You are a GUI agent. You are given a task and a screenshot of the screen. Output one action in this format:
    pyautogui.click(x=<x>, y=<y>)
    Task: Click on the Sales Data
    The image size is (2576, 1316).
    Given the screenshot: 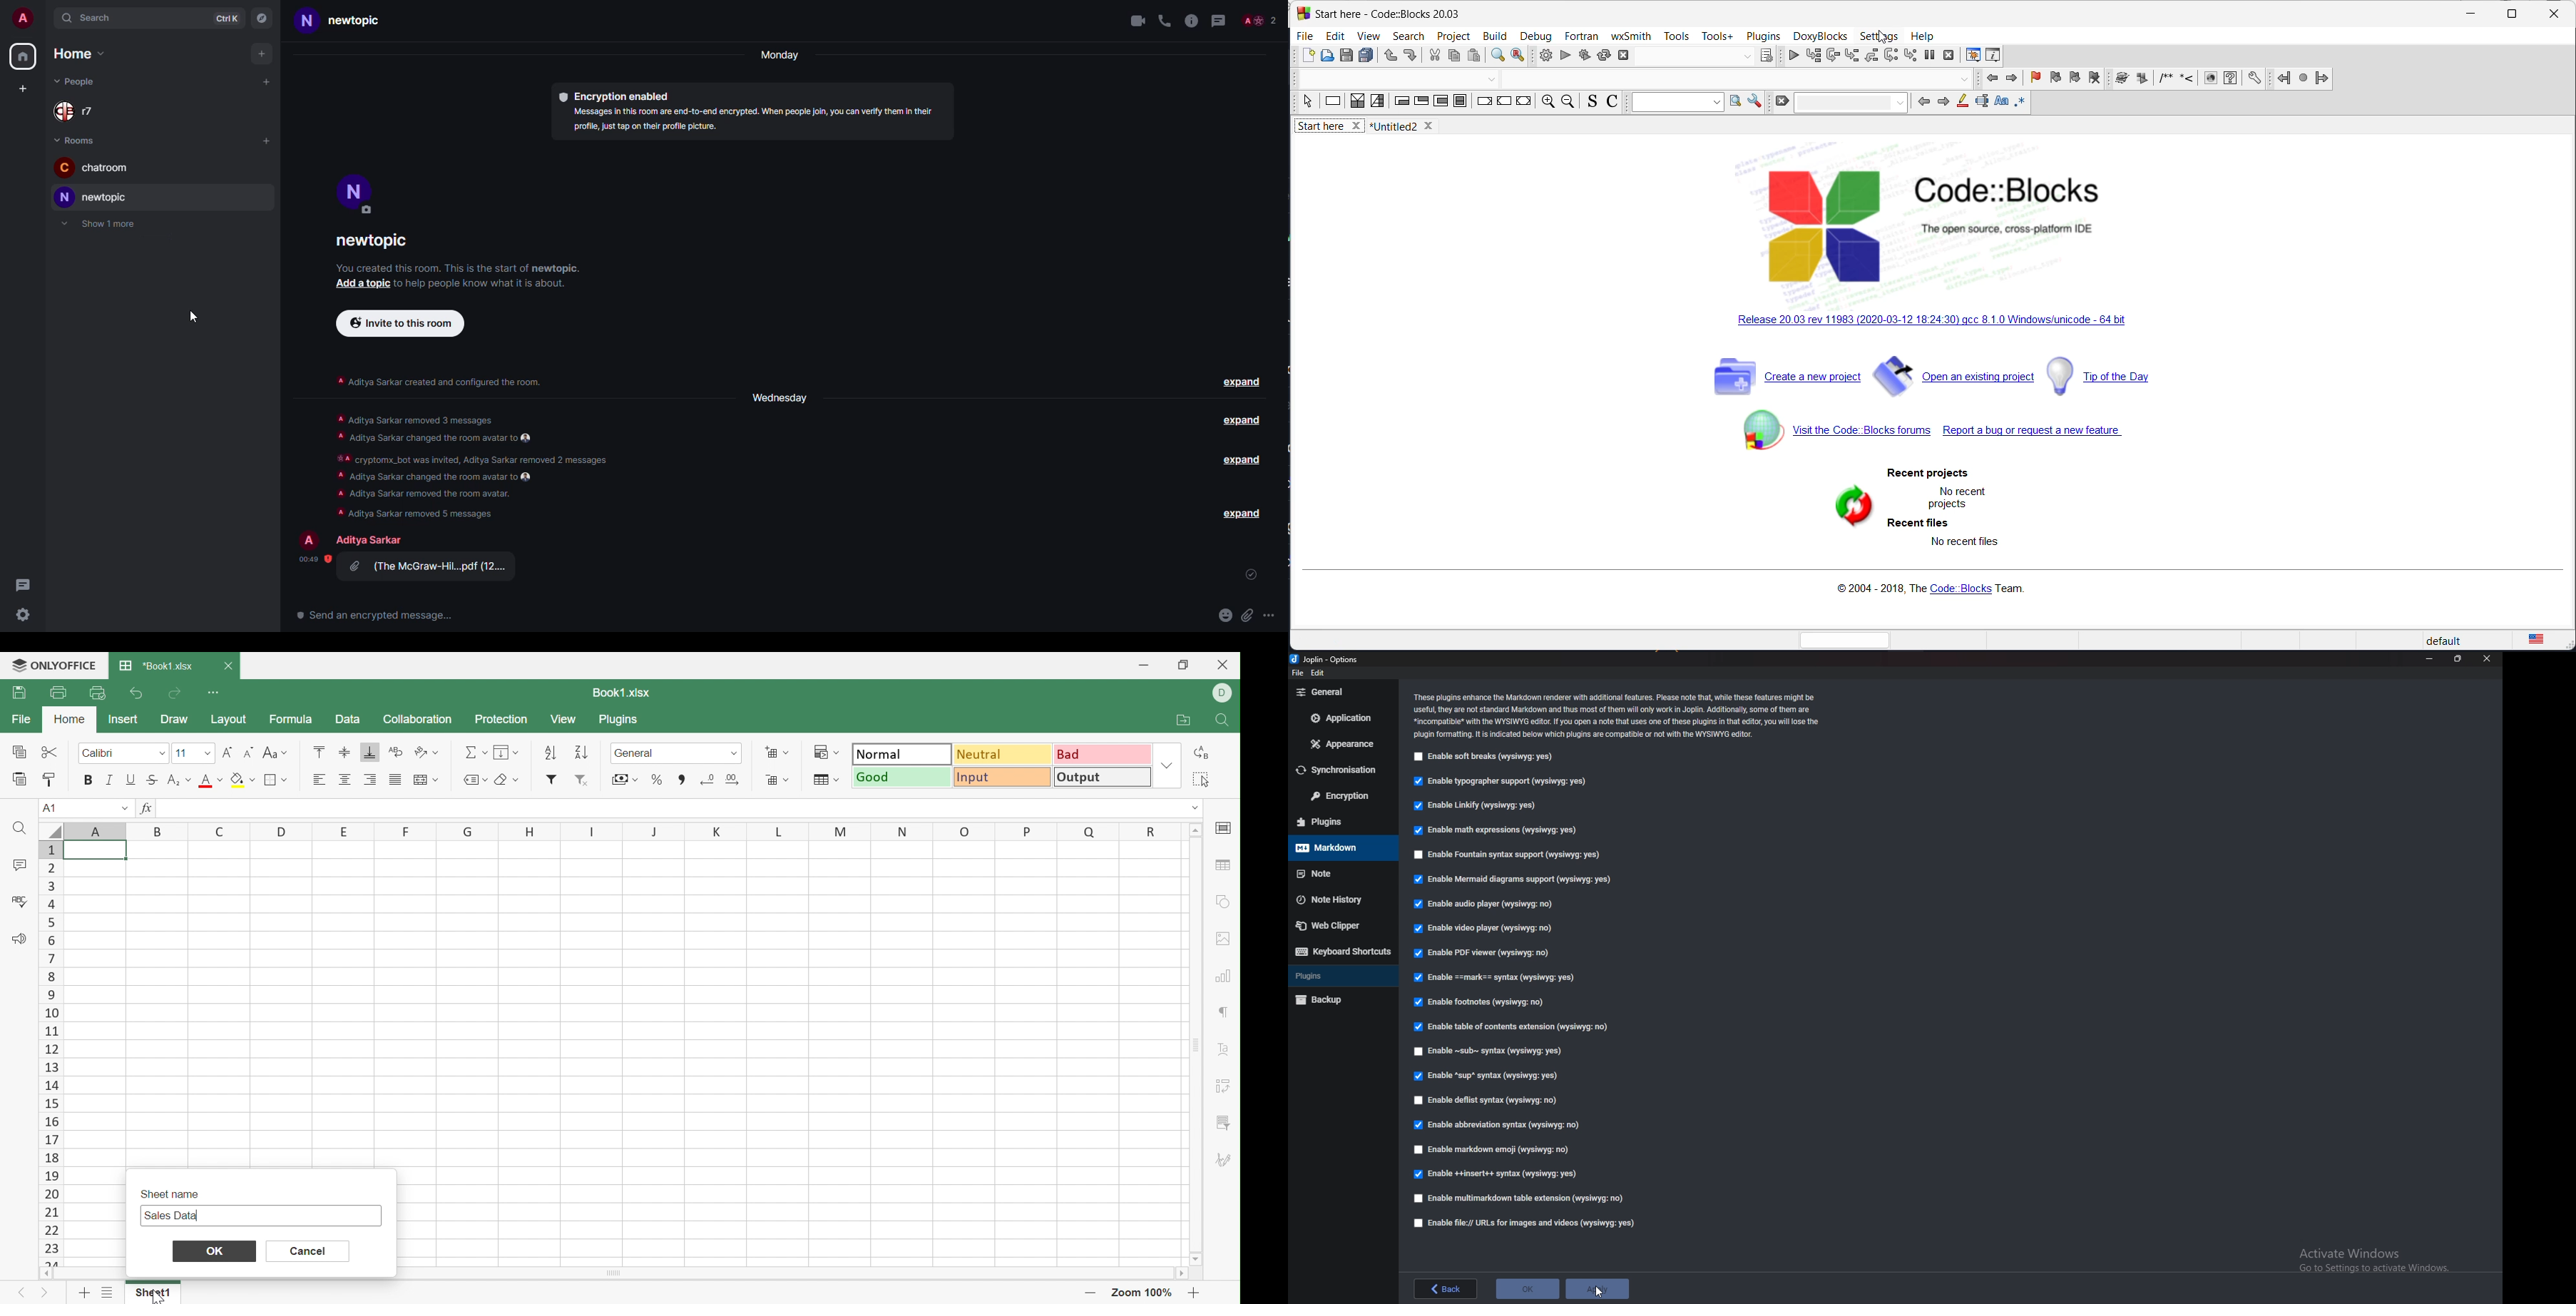 What is the action you would take?
    pyautogui.click(x=175, y=1215)
    